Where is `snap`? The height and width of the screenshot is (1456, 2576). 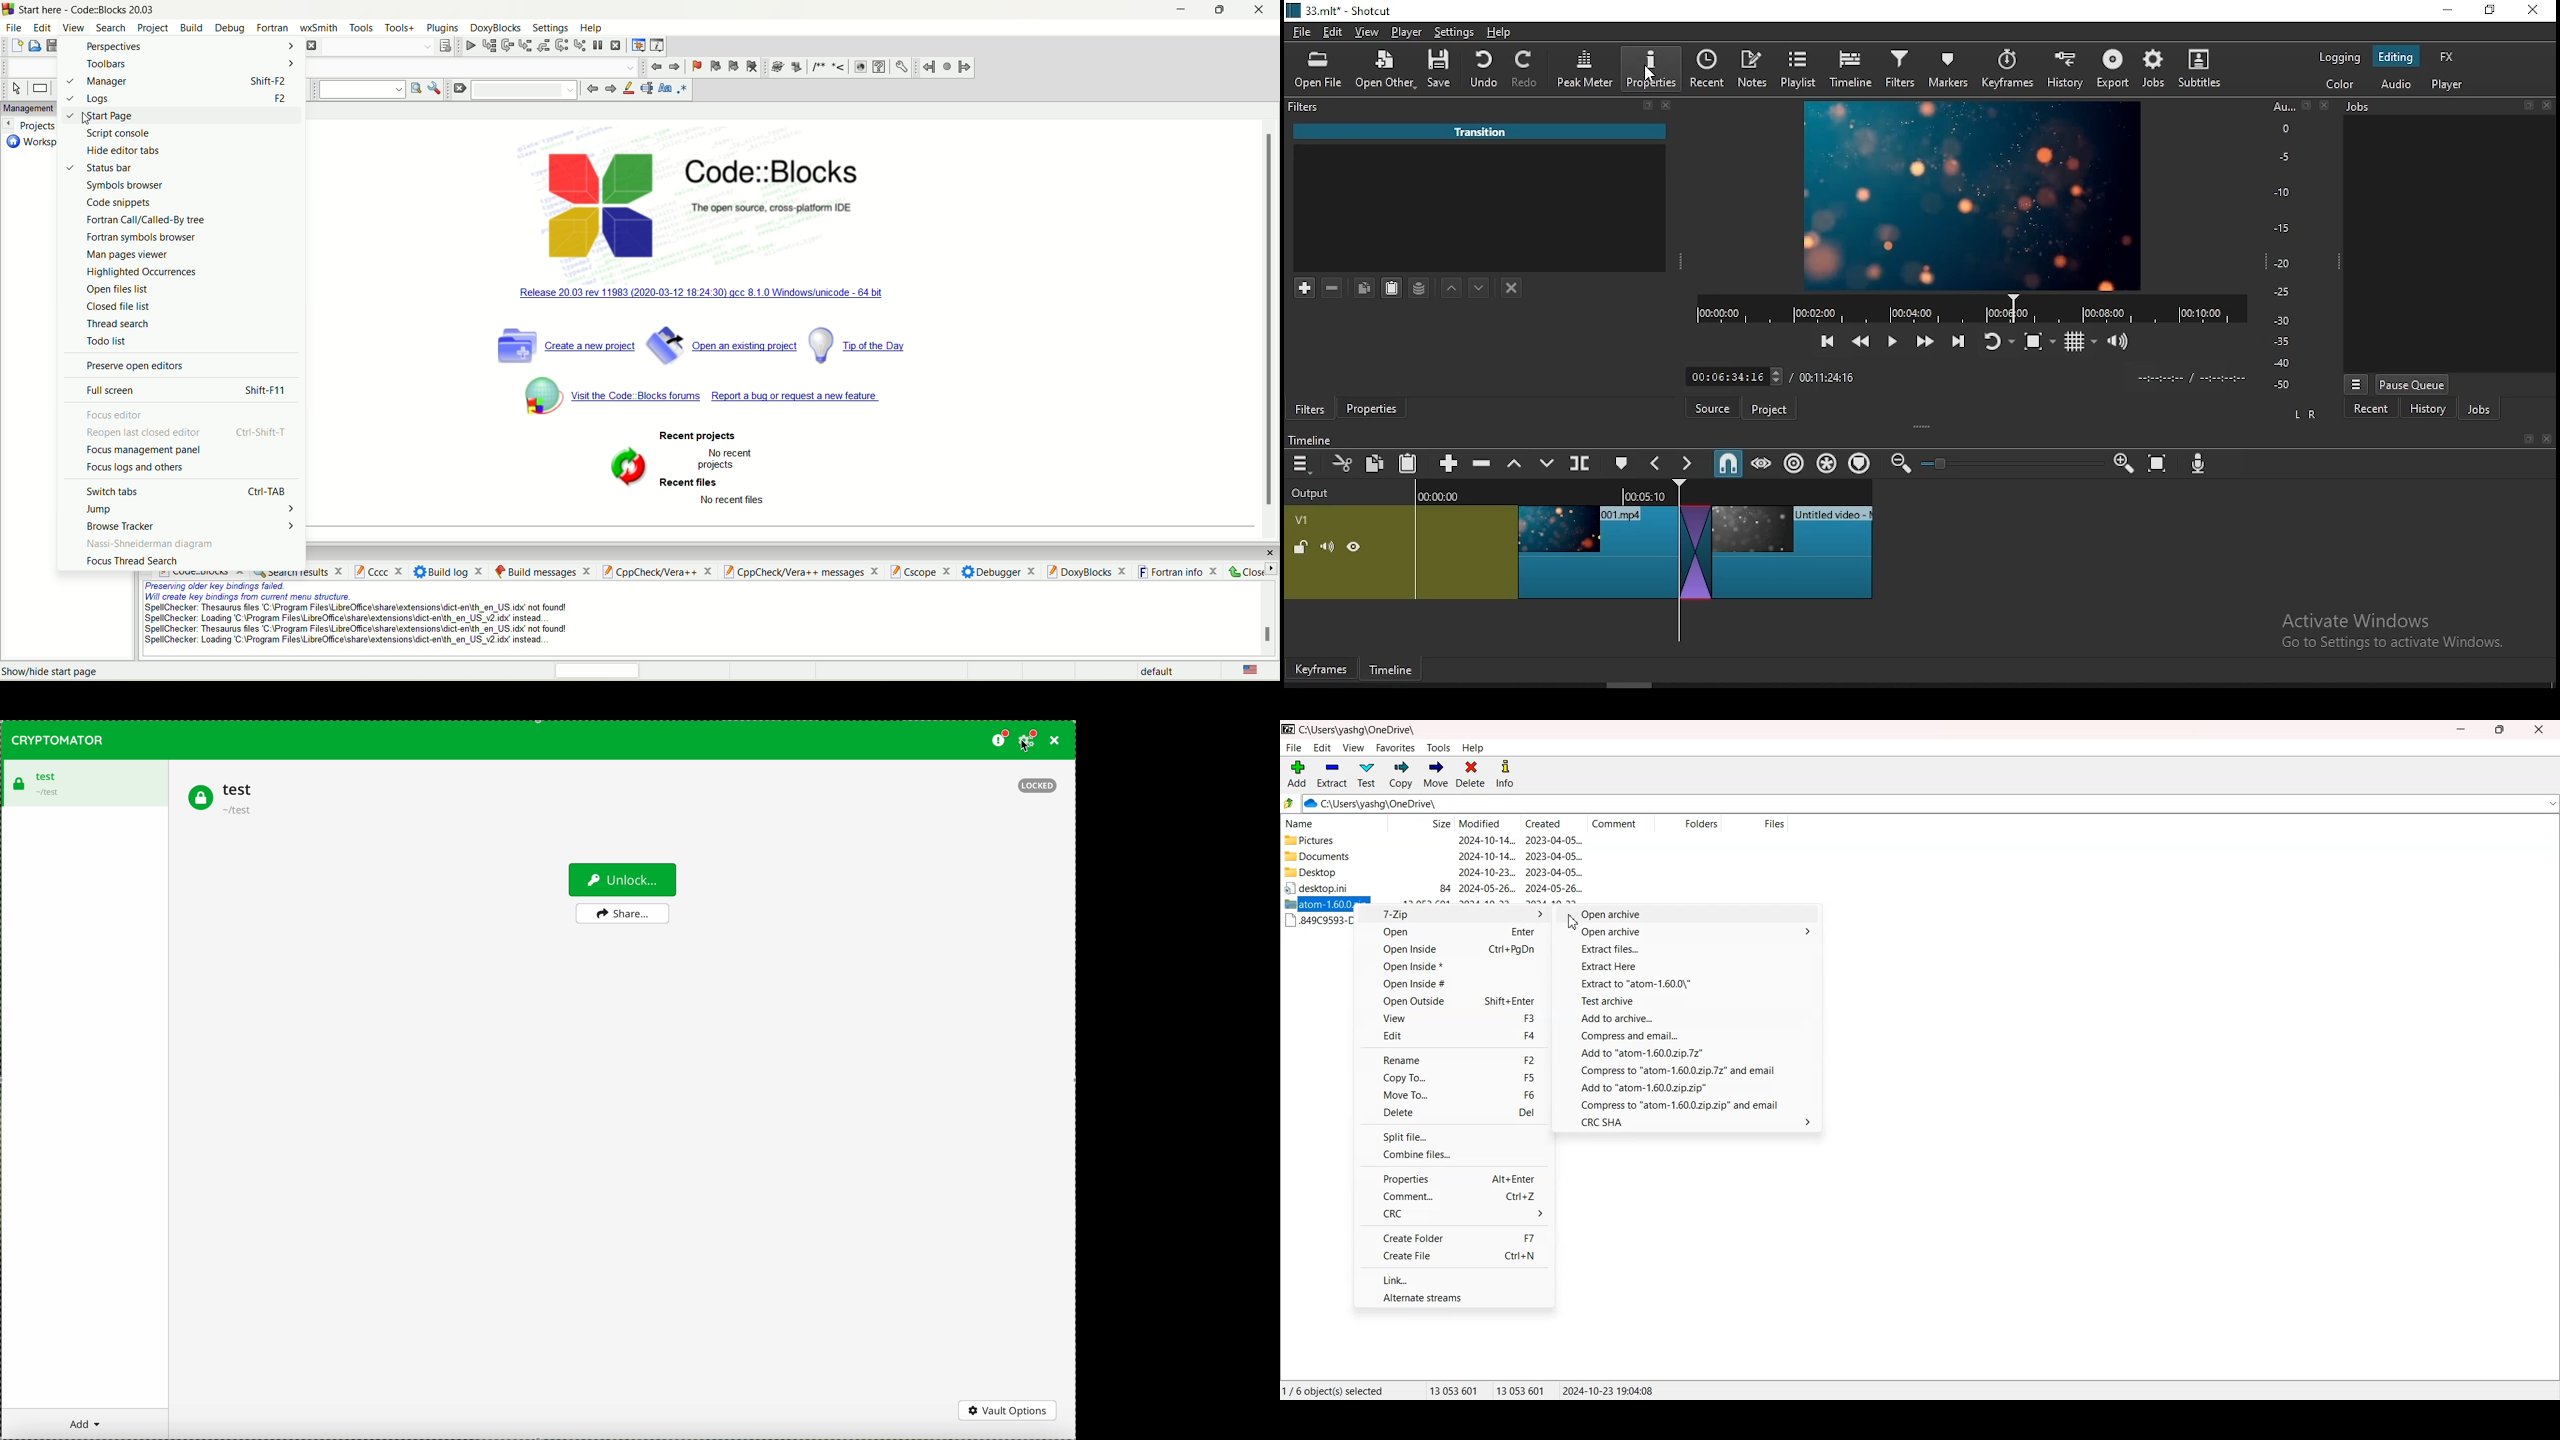
snap is located at coordinates (1727, 463).